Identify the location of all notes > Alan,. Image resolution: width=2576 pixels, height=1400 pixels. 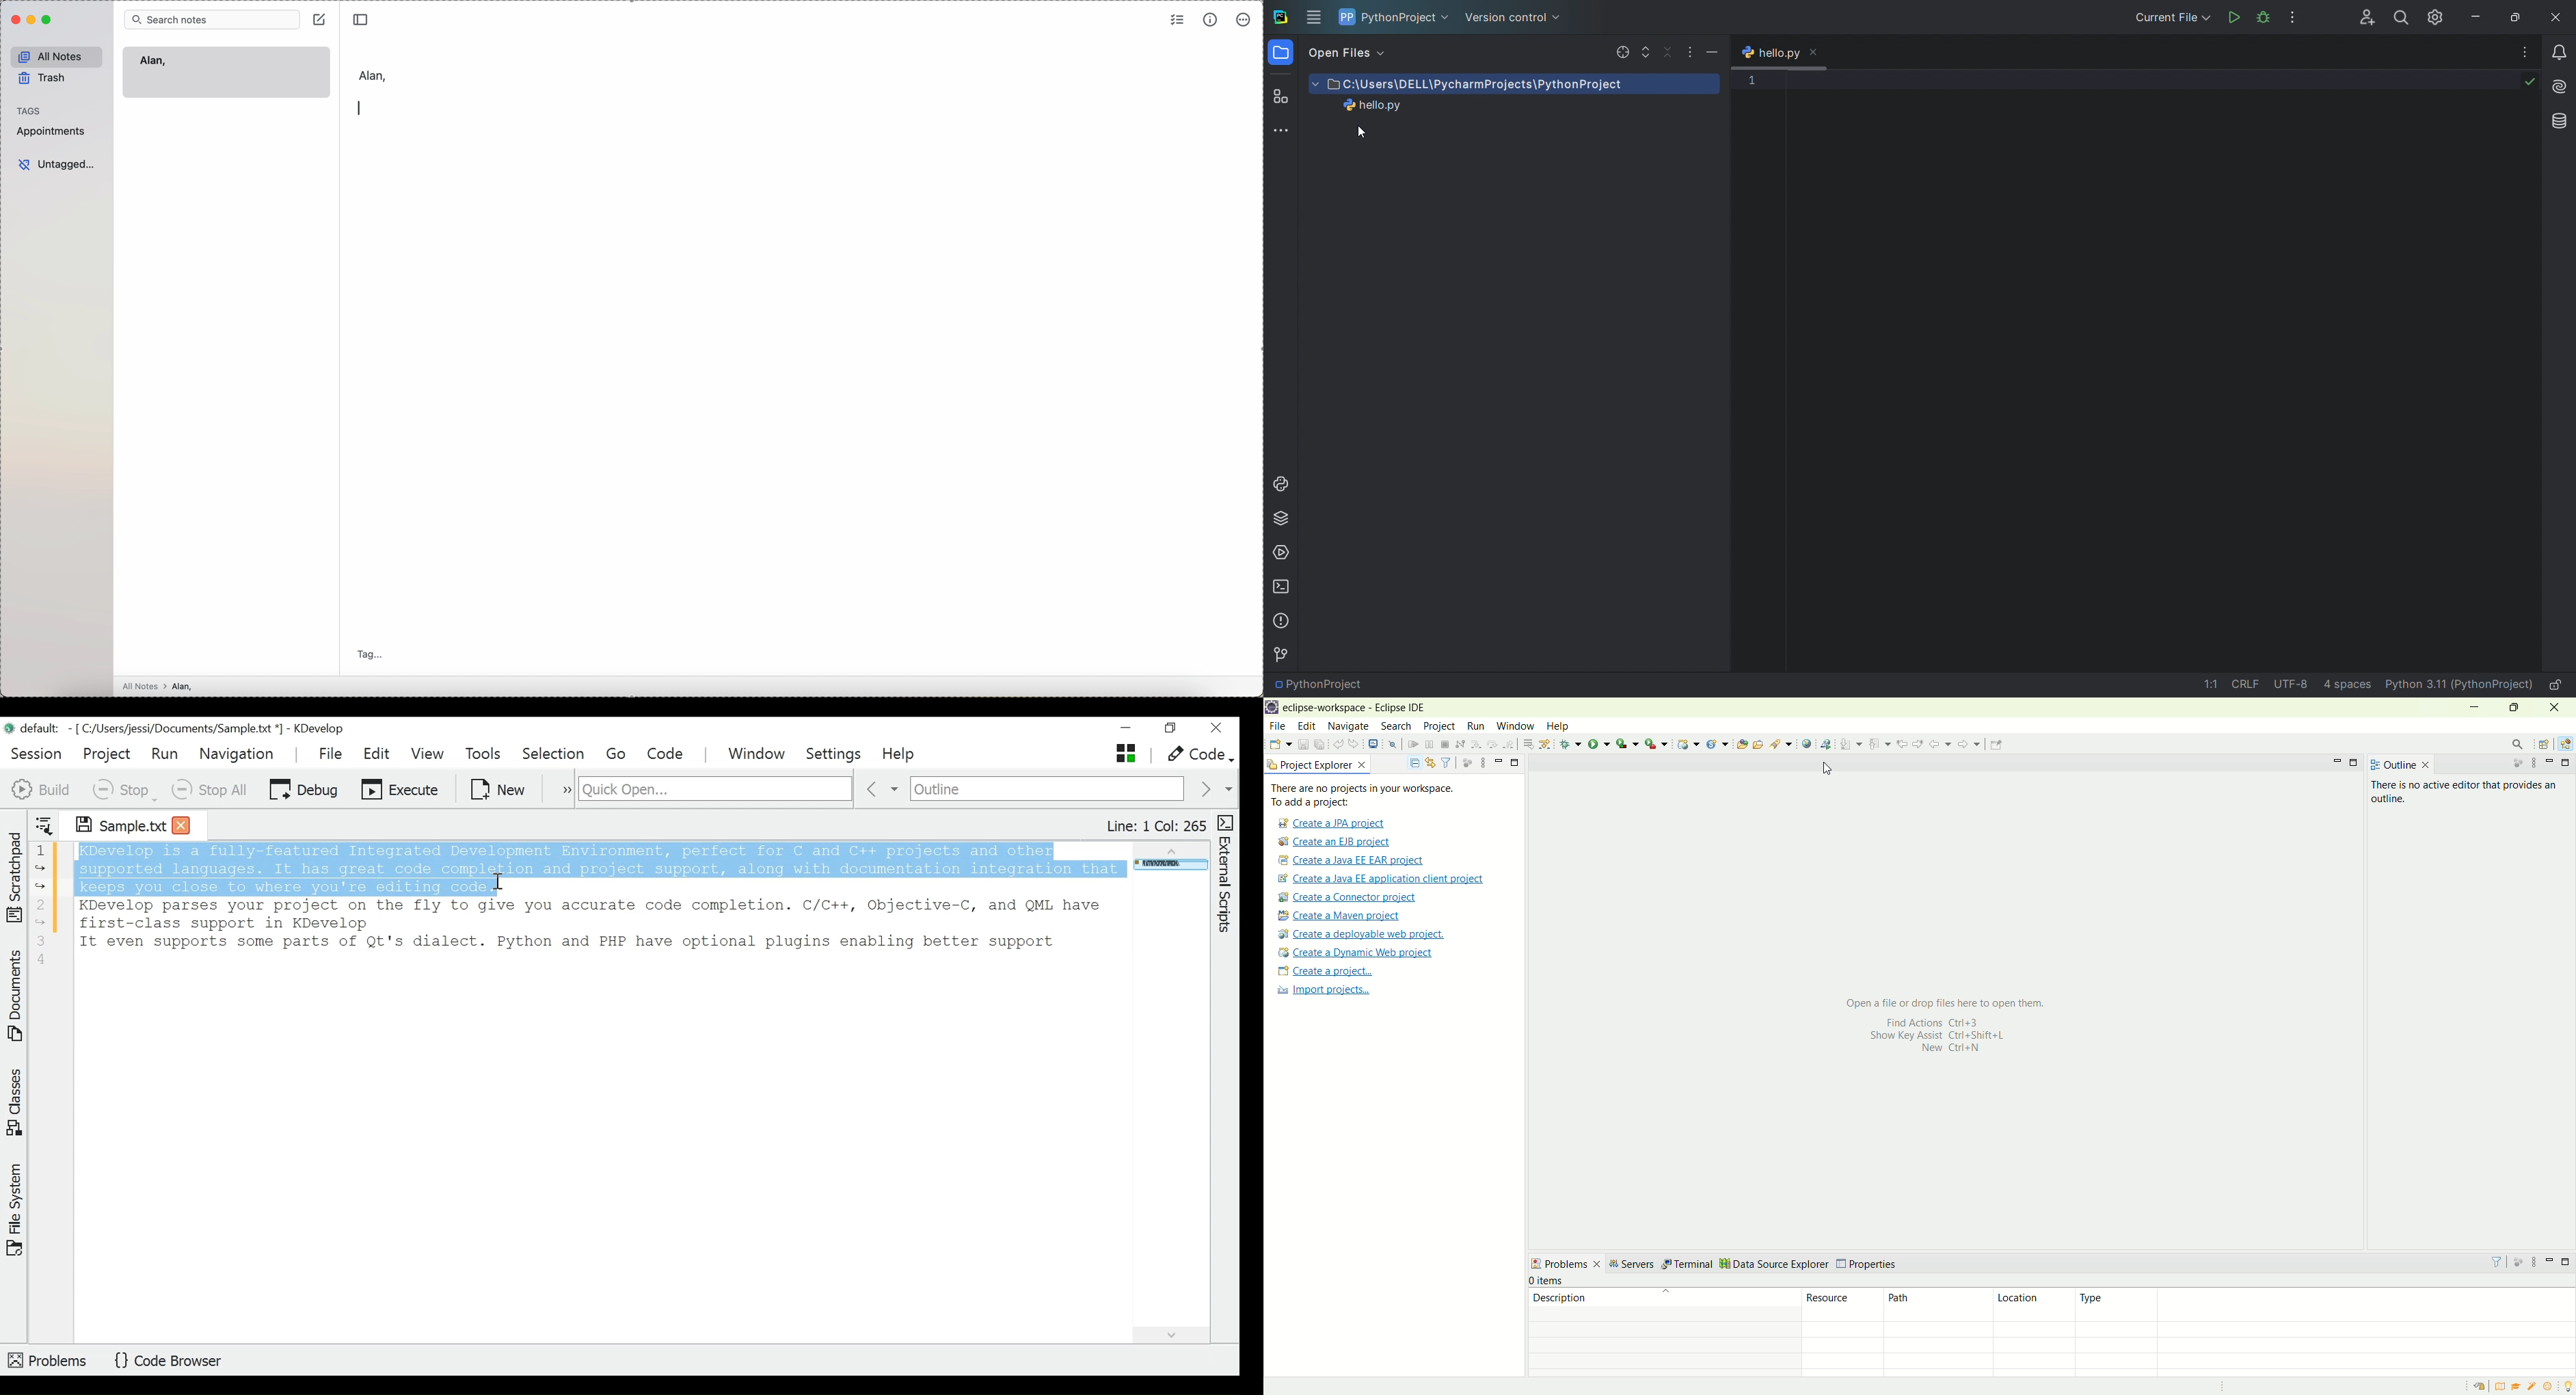
(161, 686).